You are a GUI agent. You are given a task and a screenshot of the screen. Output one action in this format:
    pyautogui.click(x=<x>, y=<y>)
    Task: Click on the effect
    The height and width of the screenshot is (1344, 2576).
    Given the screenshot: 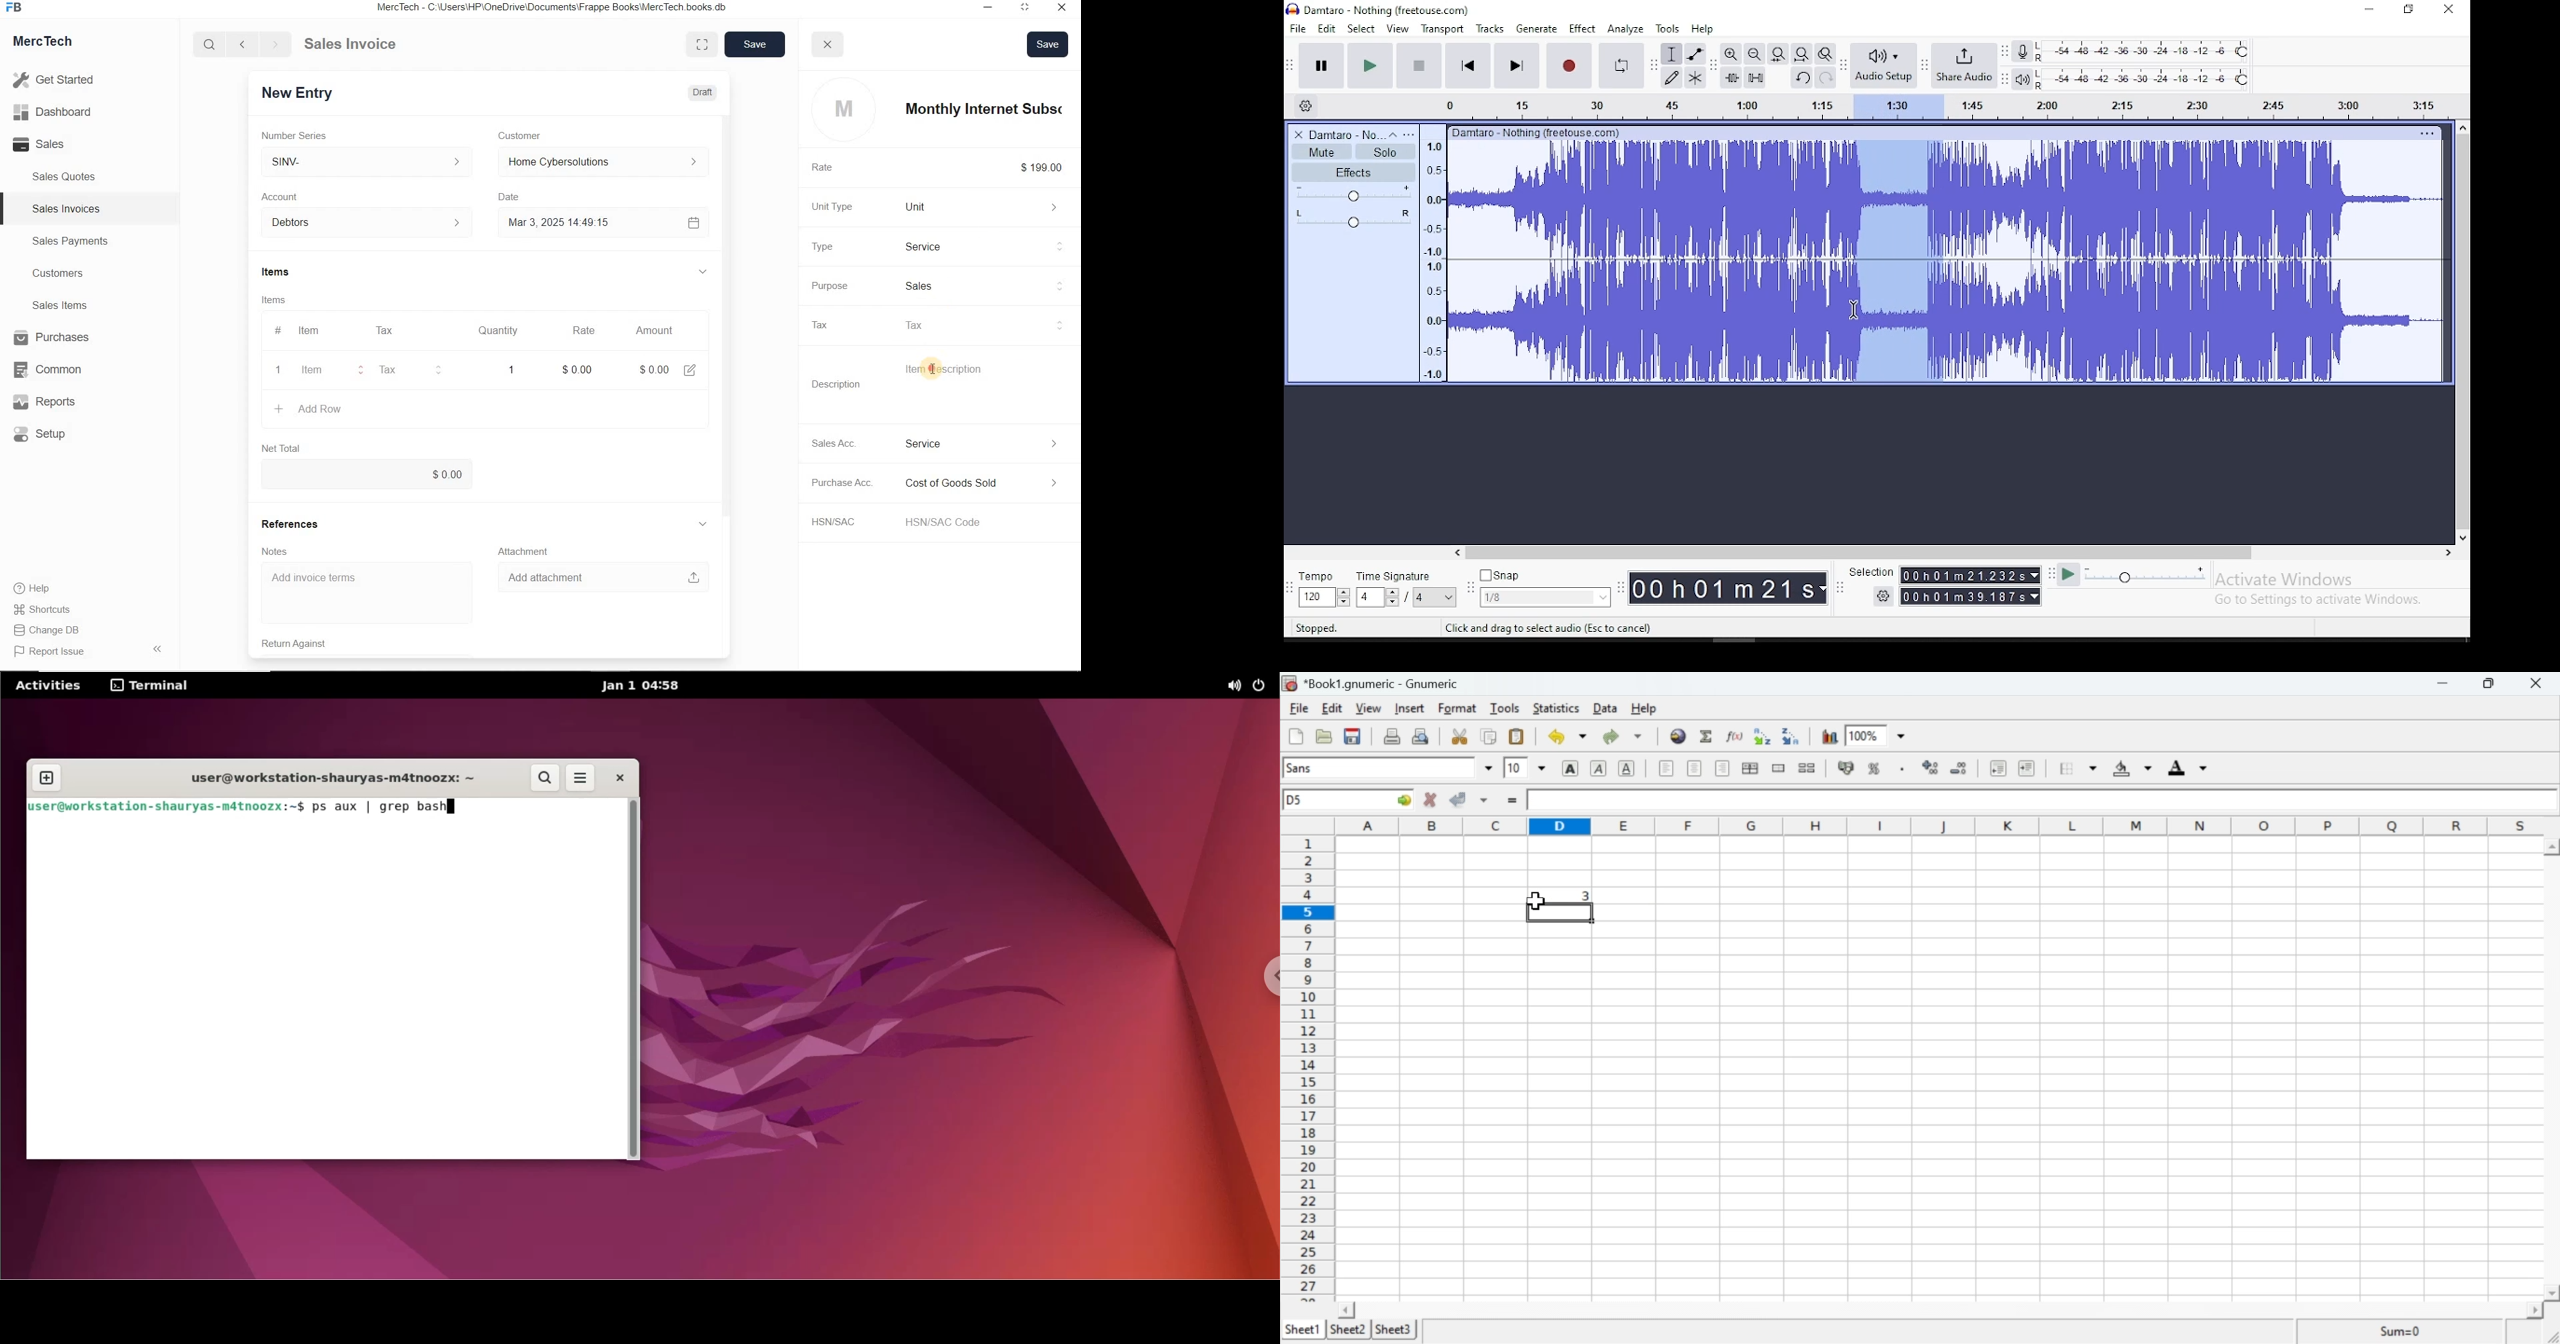 What is the action you would take?
    pyautogui.click(x=1581, y=30)
    